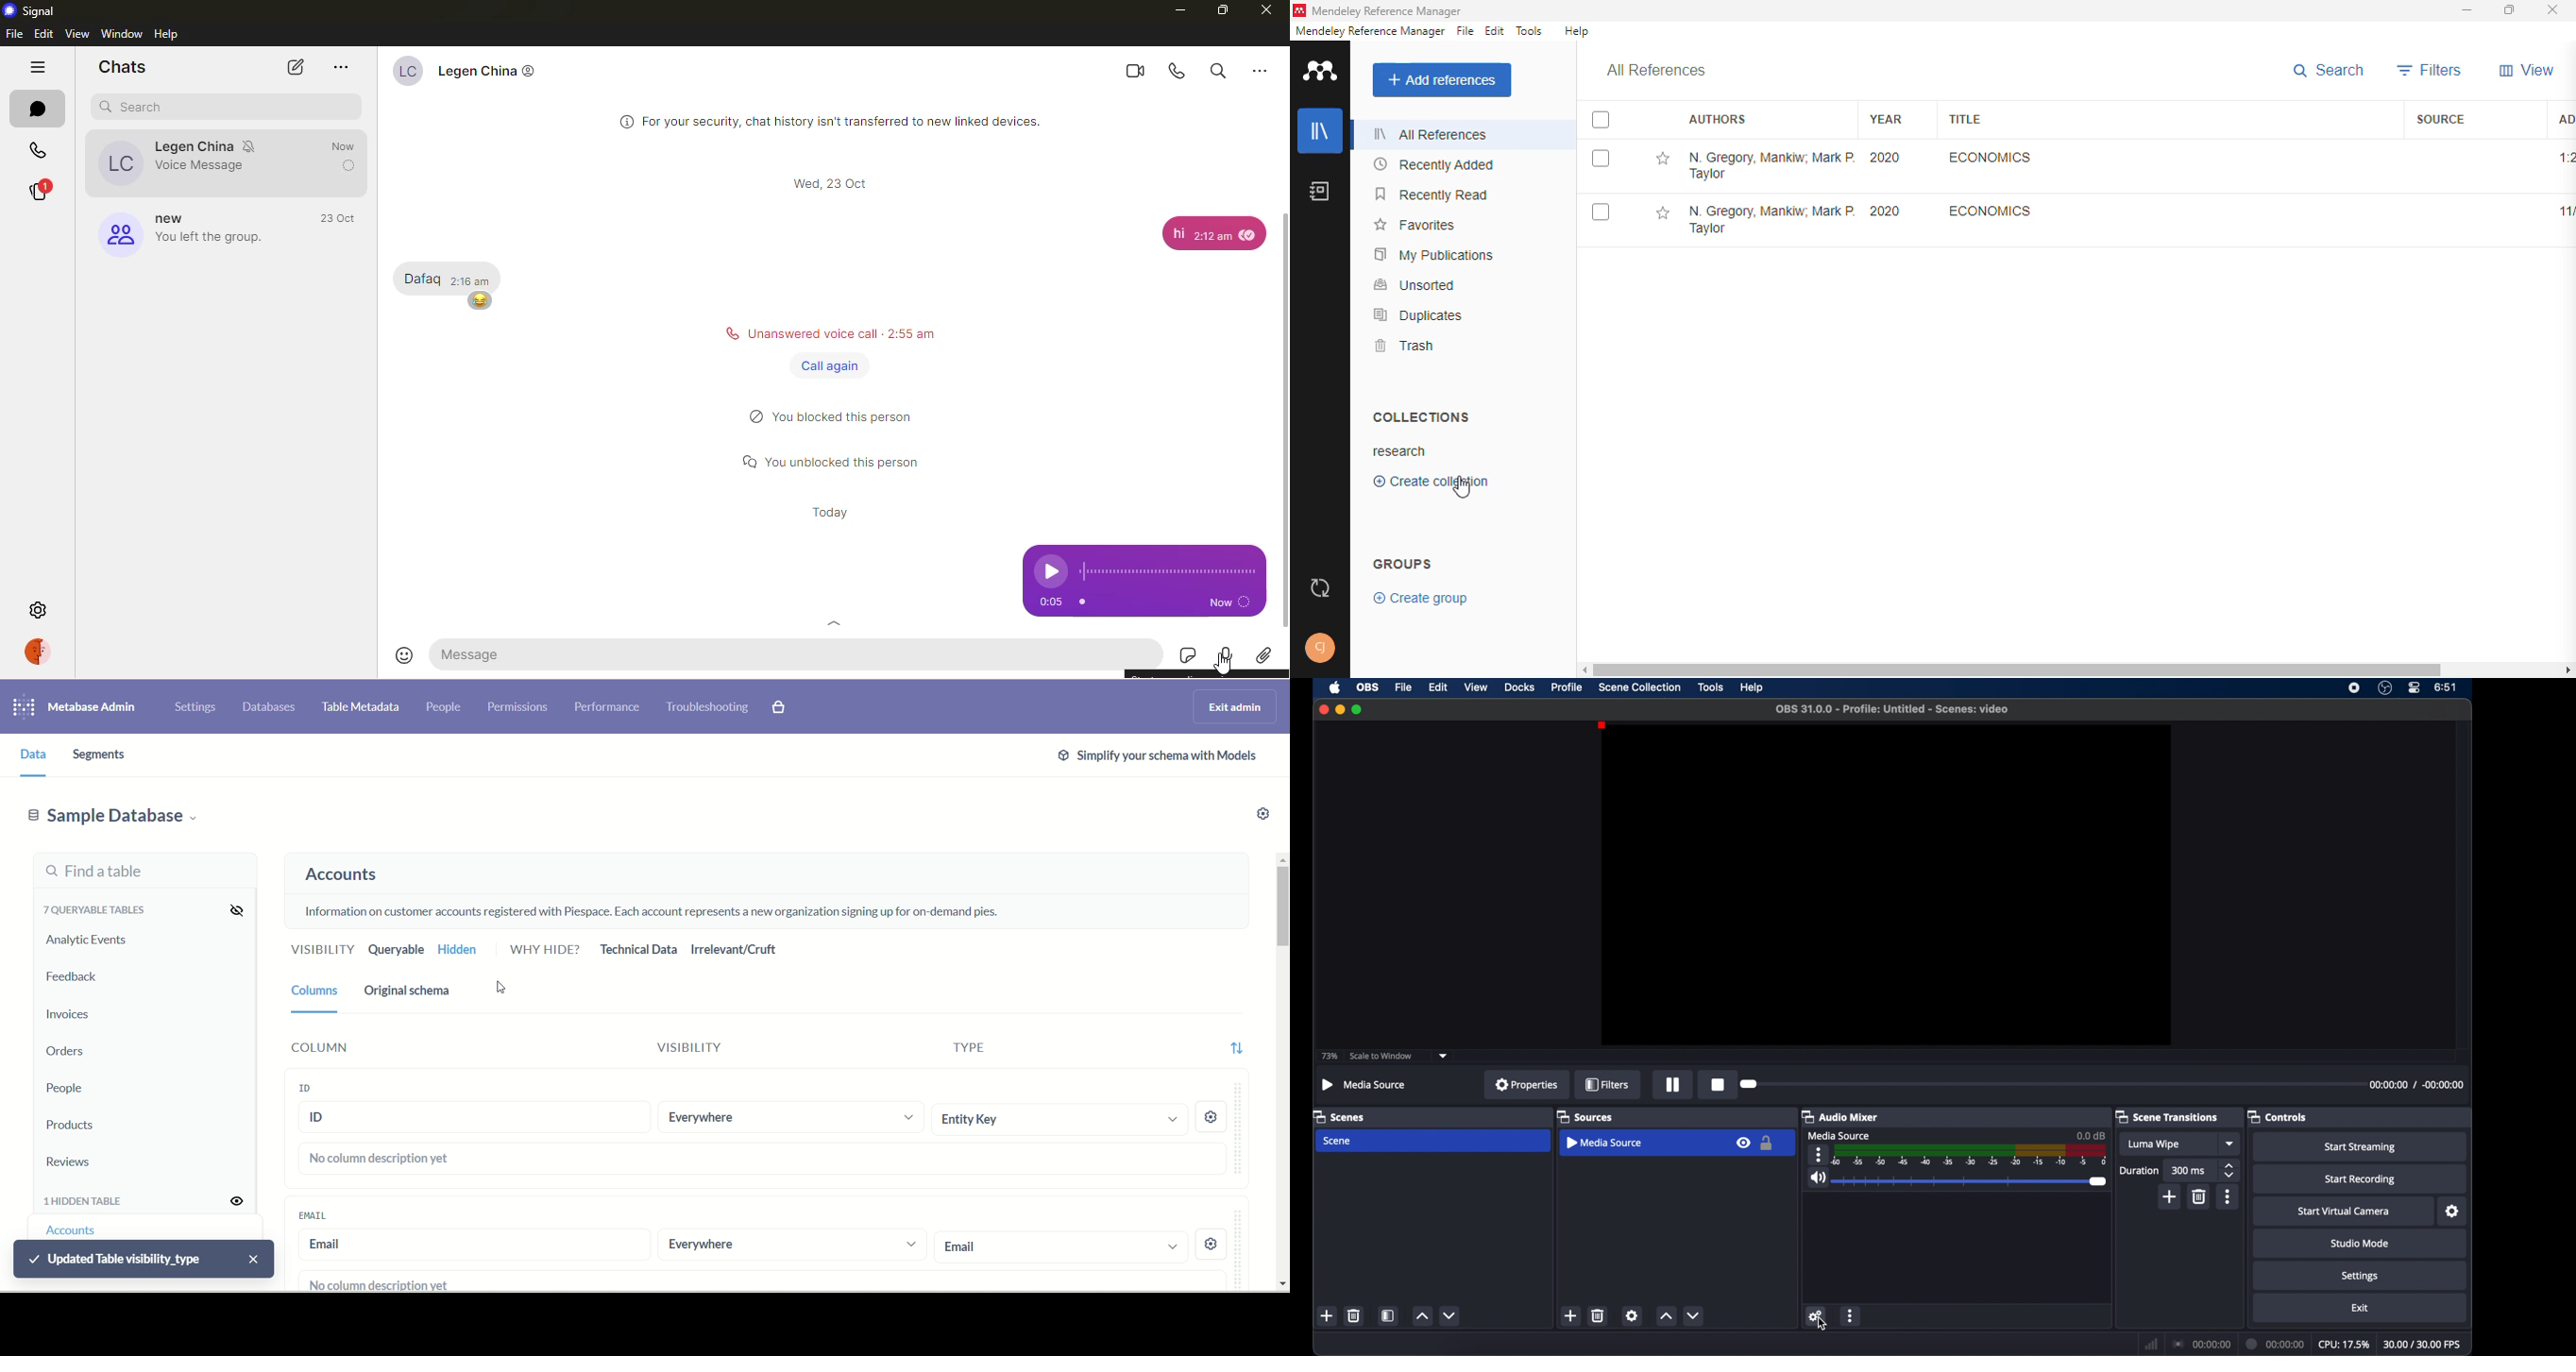  I want to click on help, so click(1753, 688).